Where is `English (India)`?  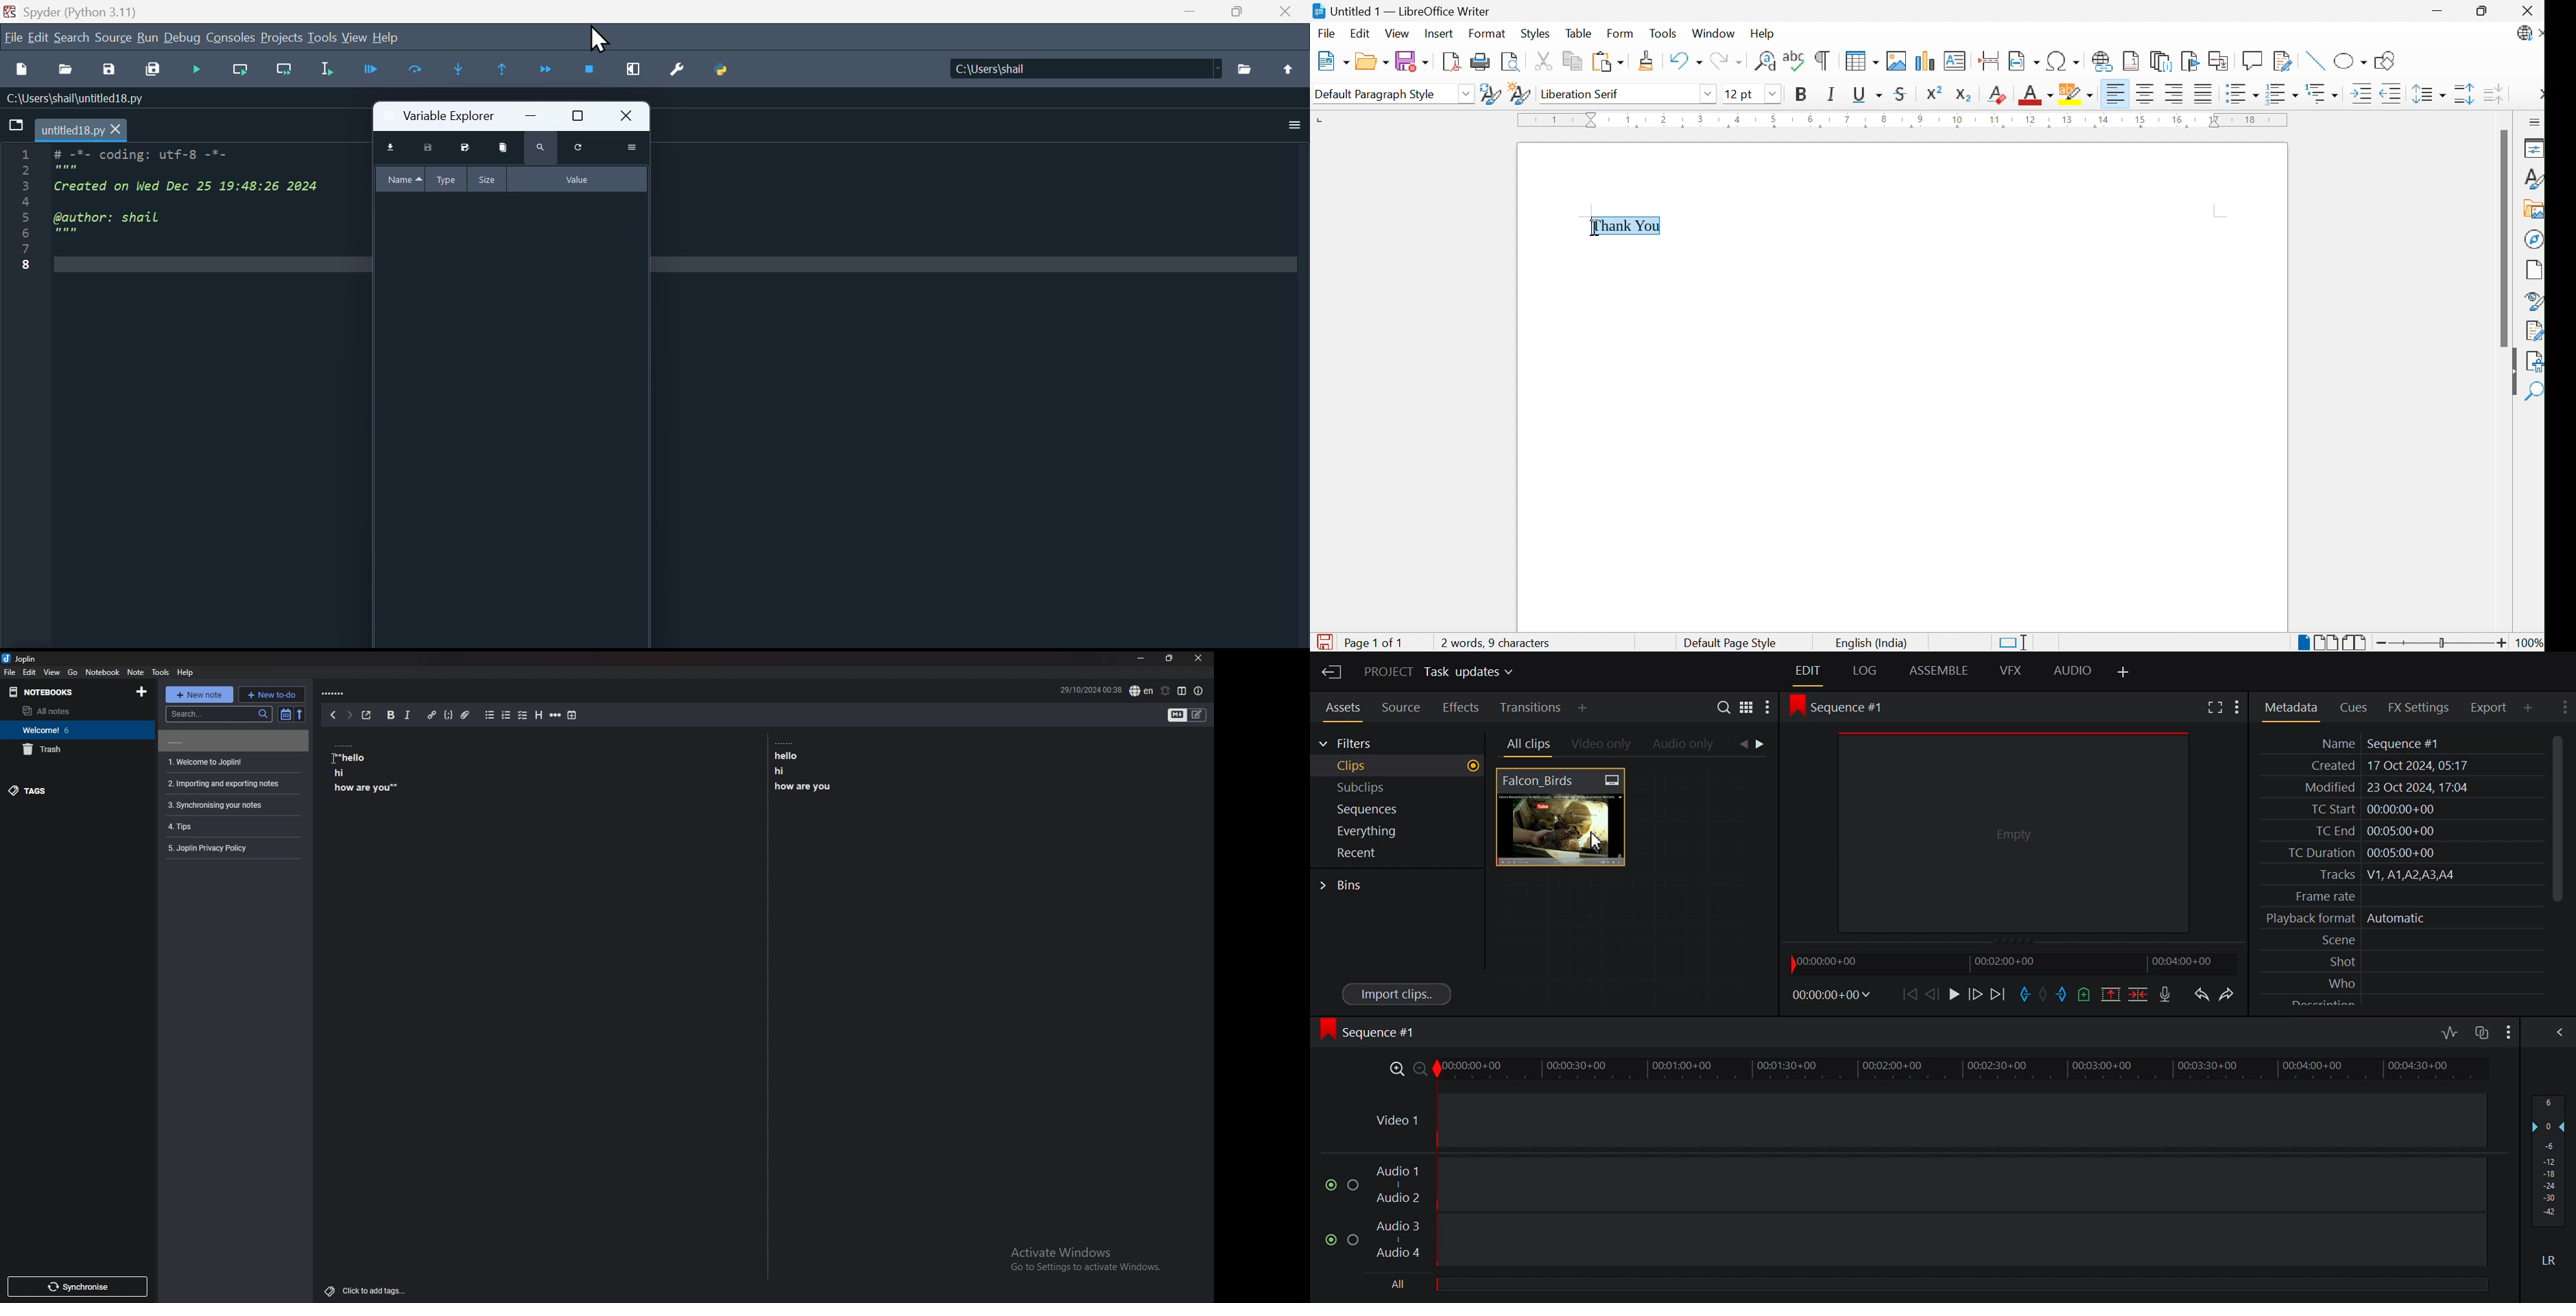
English (India) is located at coordinates (1870, 642).